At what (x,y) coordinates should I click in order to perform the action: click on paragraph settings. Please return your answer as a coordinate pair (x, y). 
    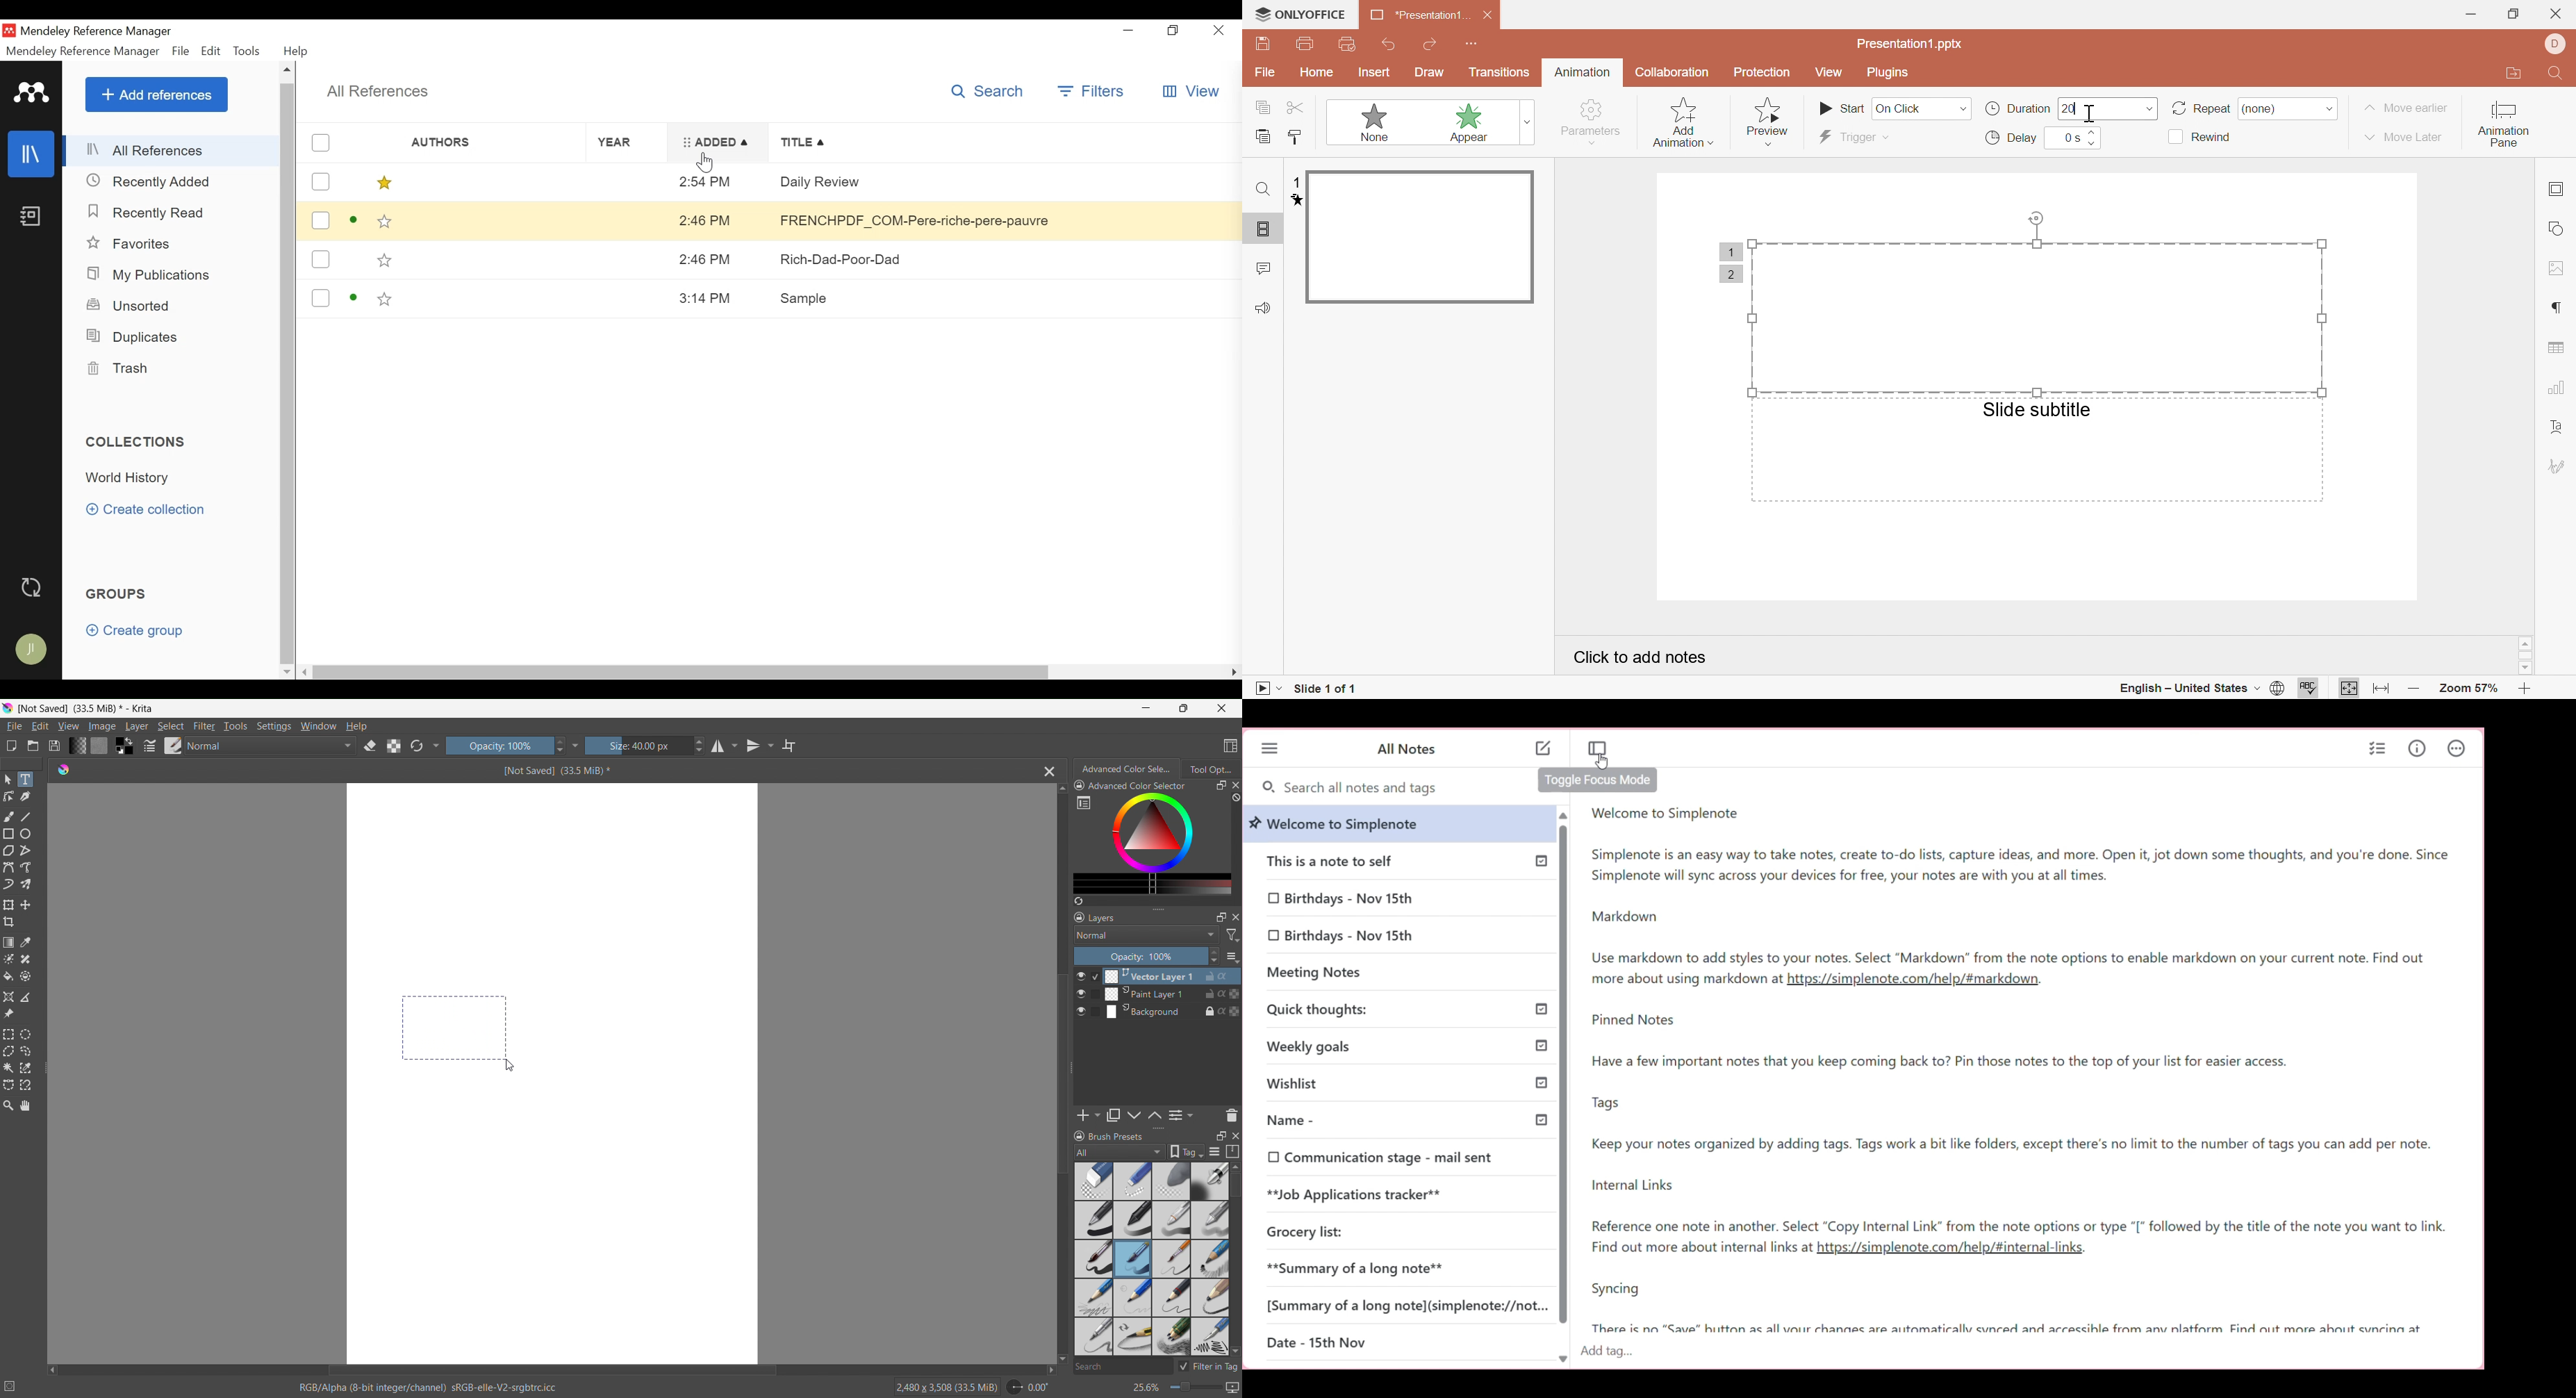
    Looking at the image, I should click on (2554, 308).